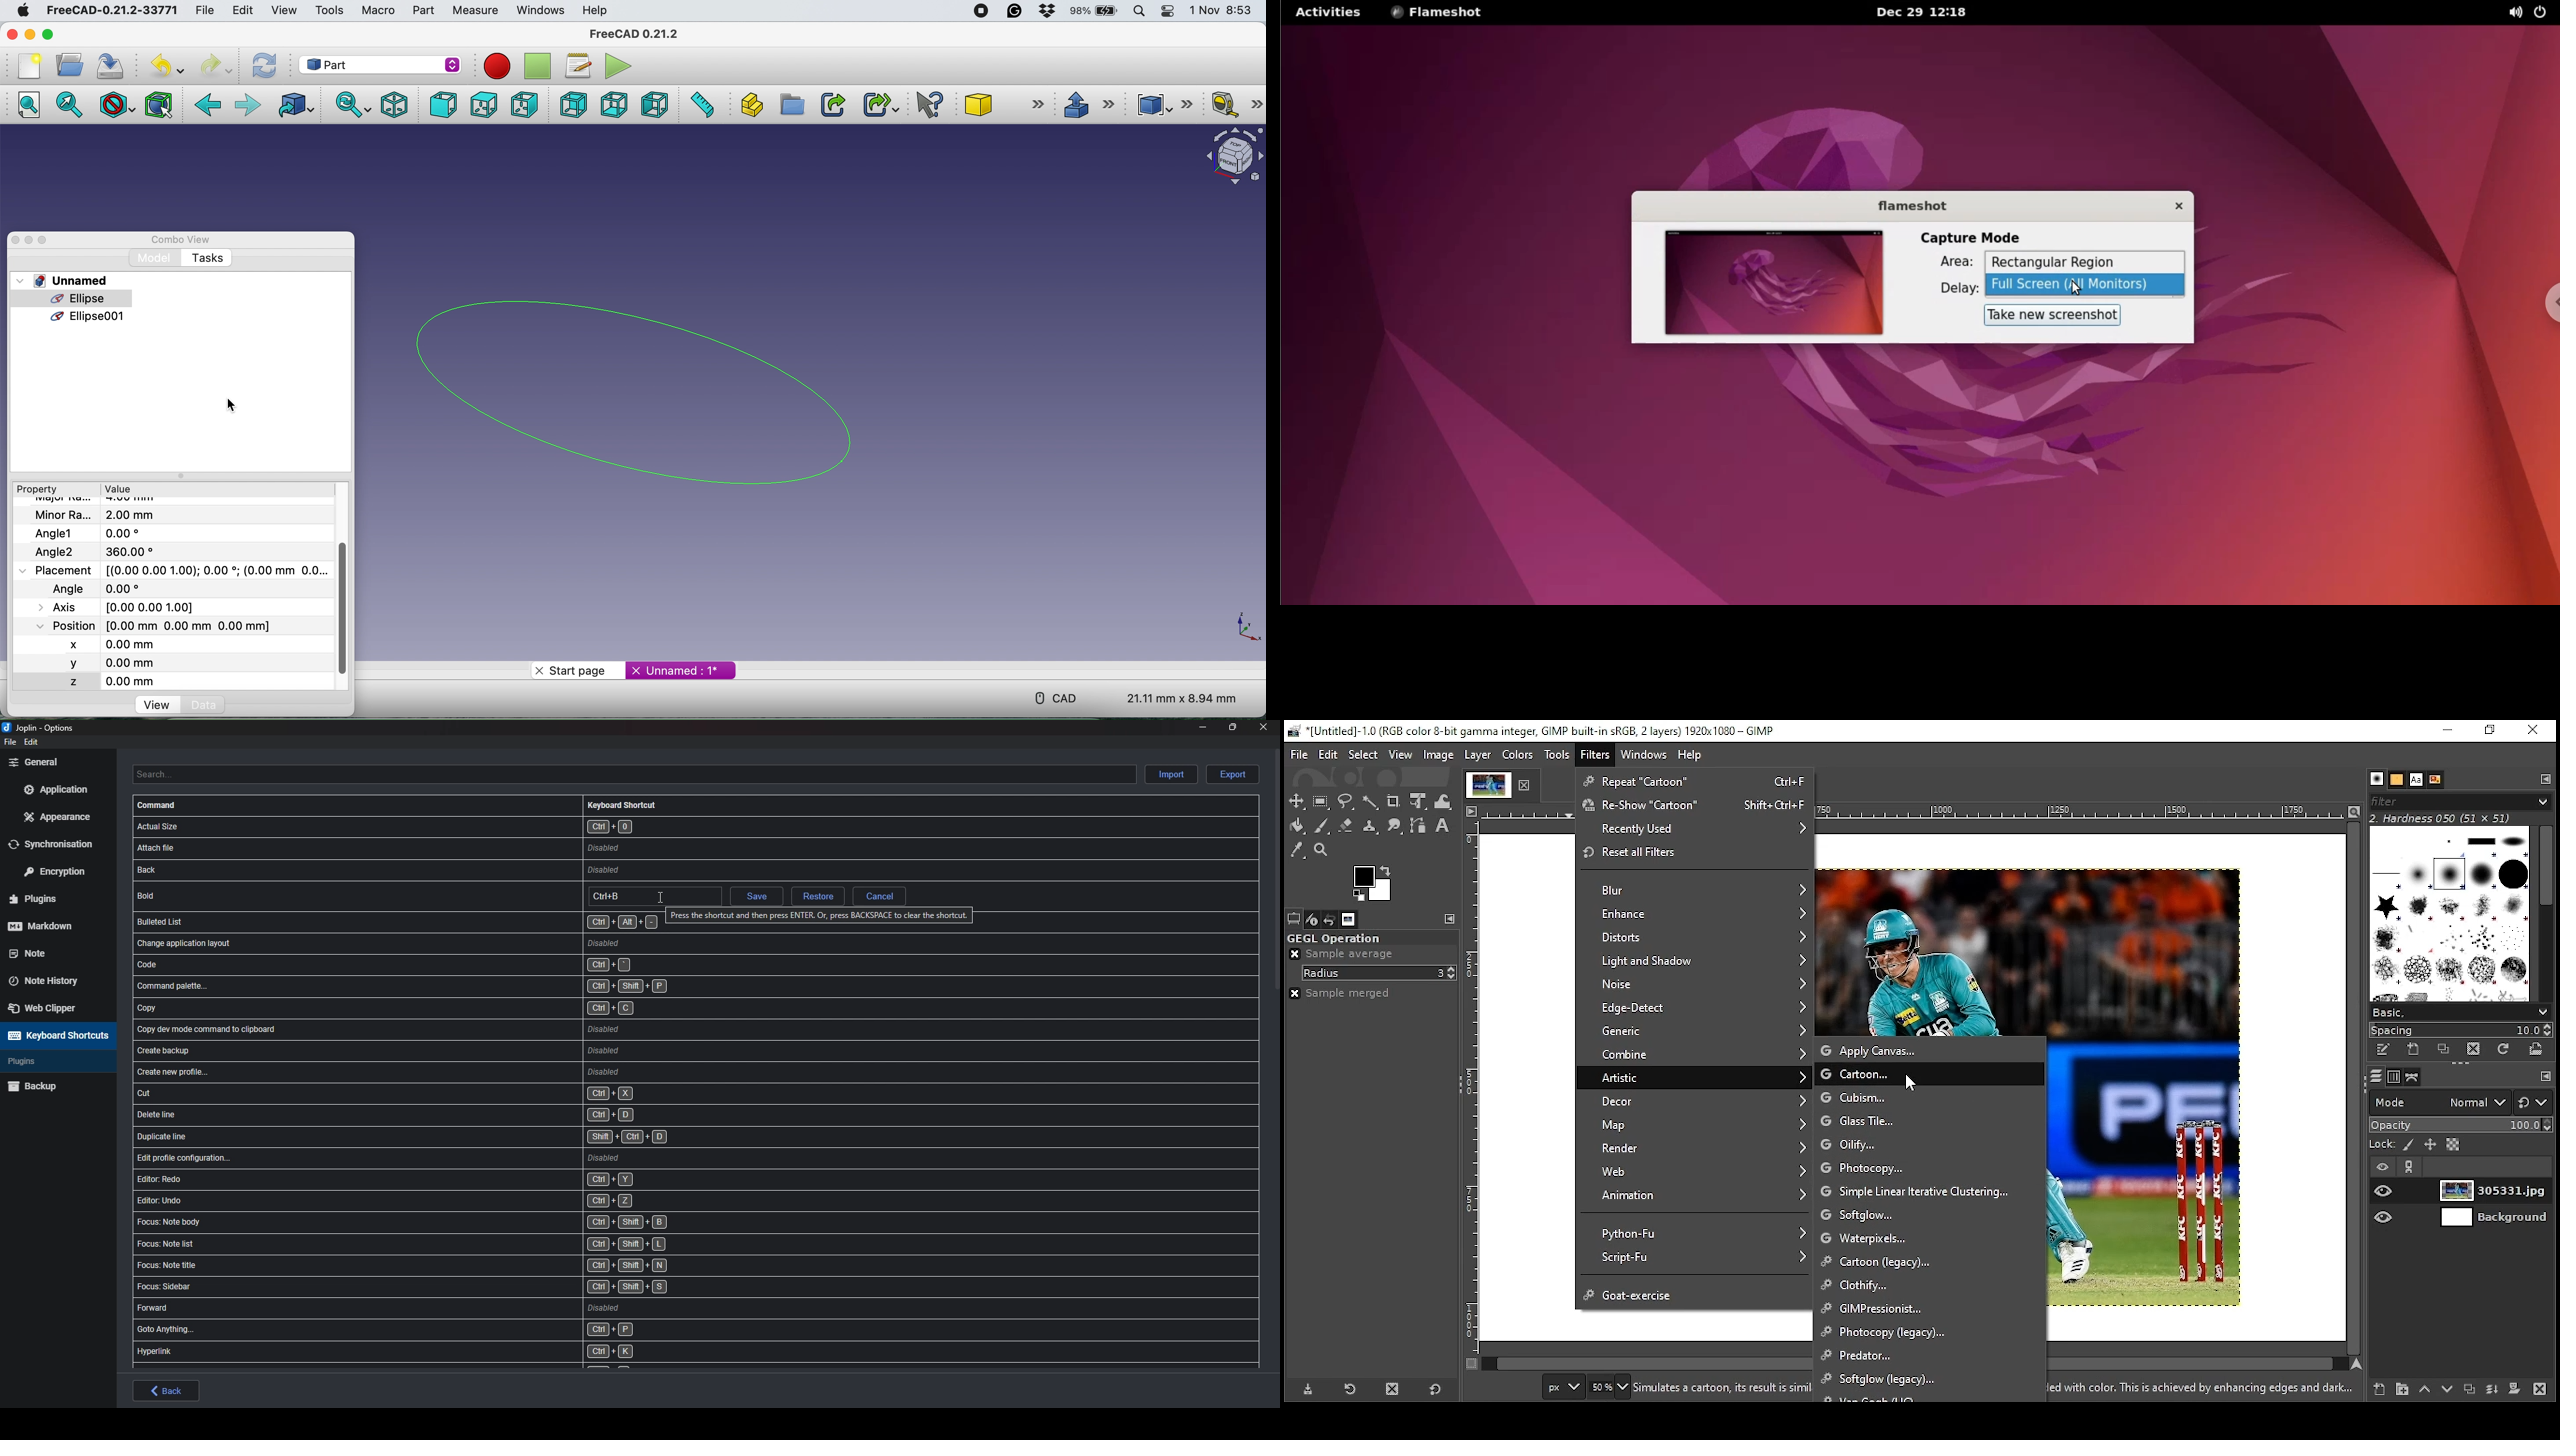  Describe the element at coordinates (100, 305) in the screenshot. I see `cursor` at that location.